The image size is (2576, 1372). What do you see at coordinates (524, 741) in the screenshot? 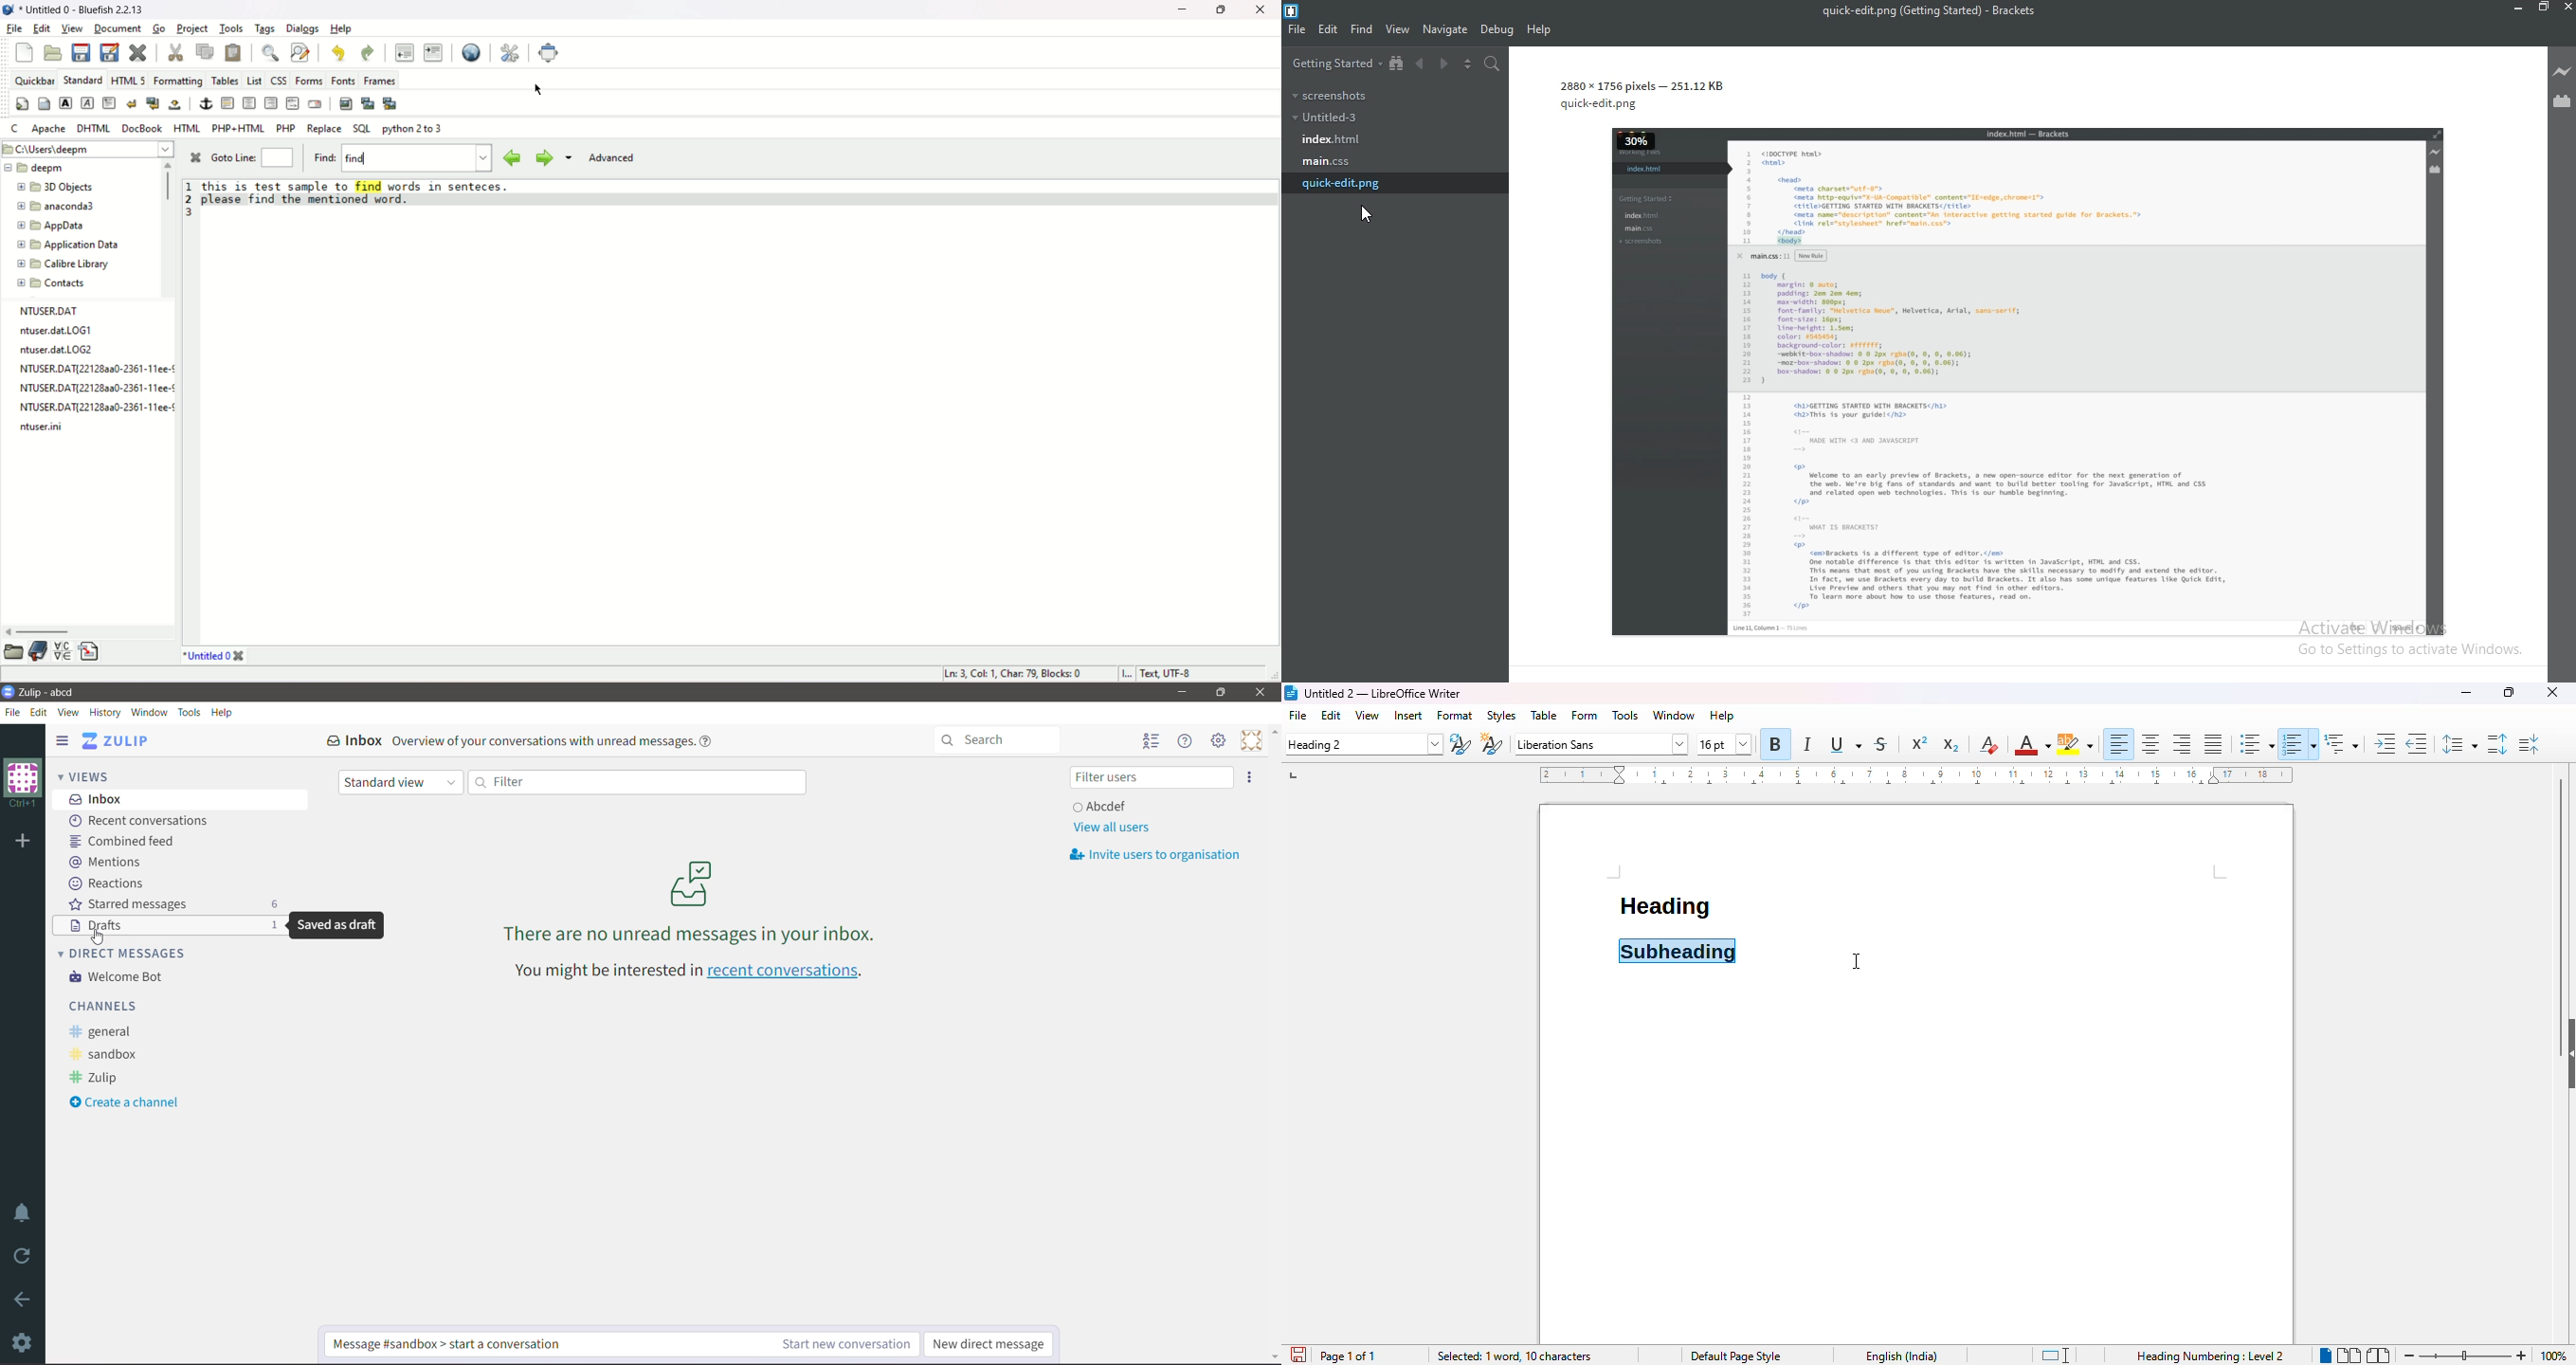
I see `Inbox Overview of your conversations with unread messages` at bounding box center [524, 741].